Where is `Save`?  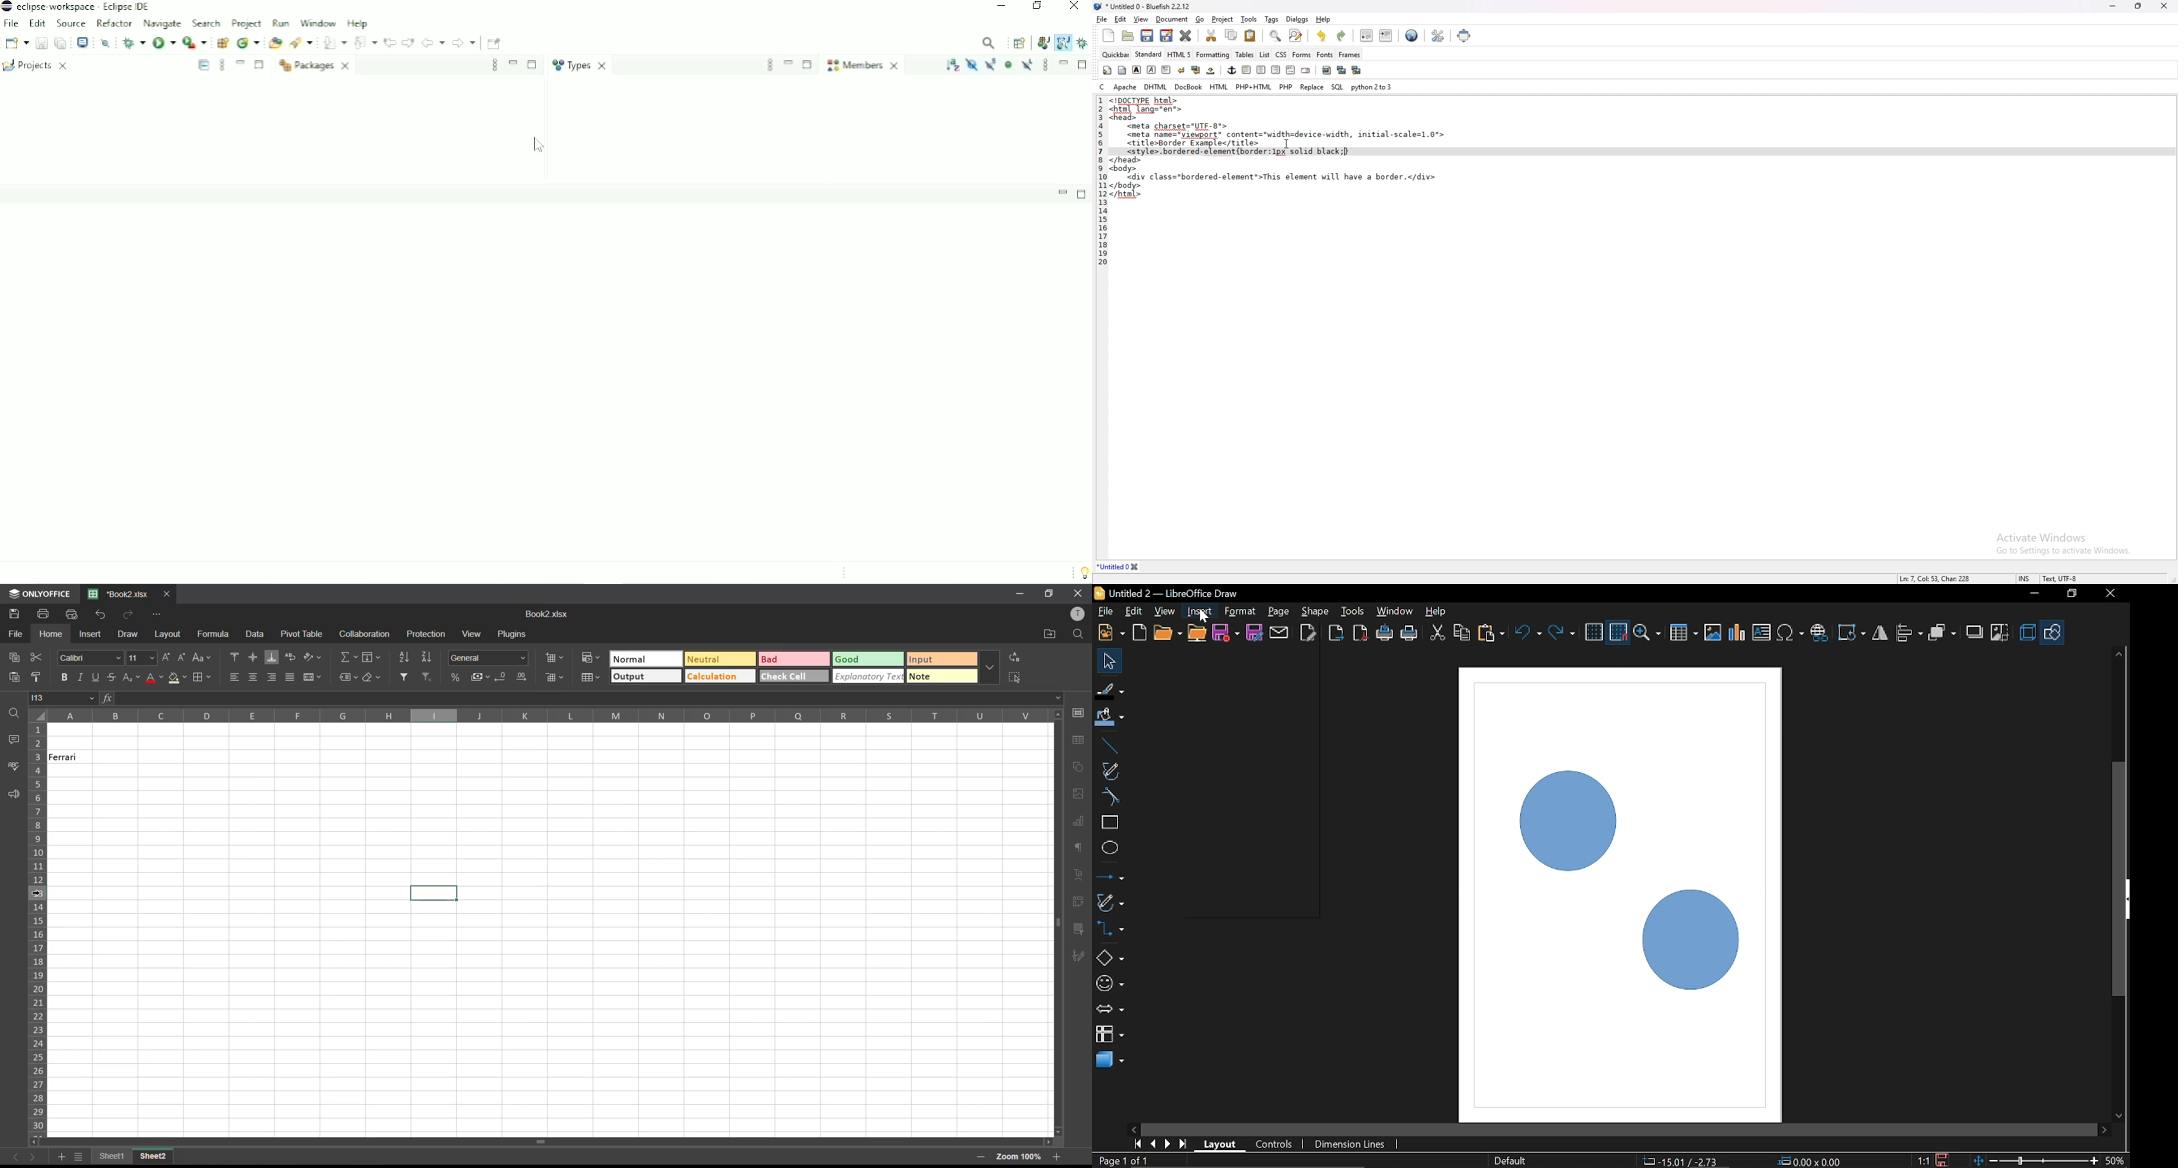
Save is located at coordinates (1944, 1160).